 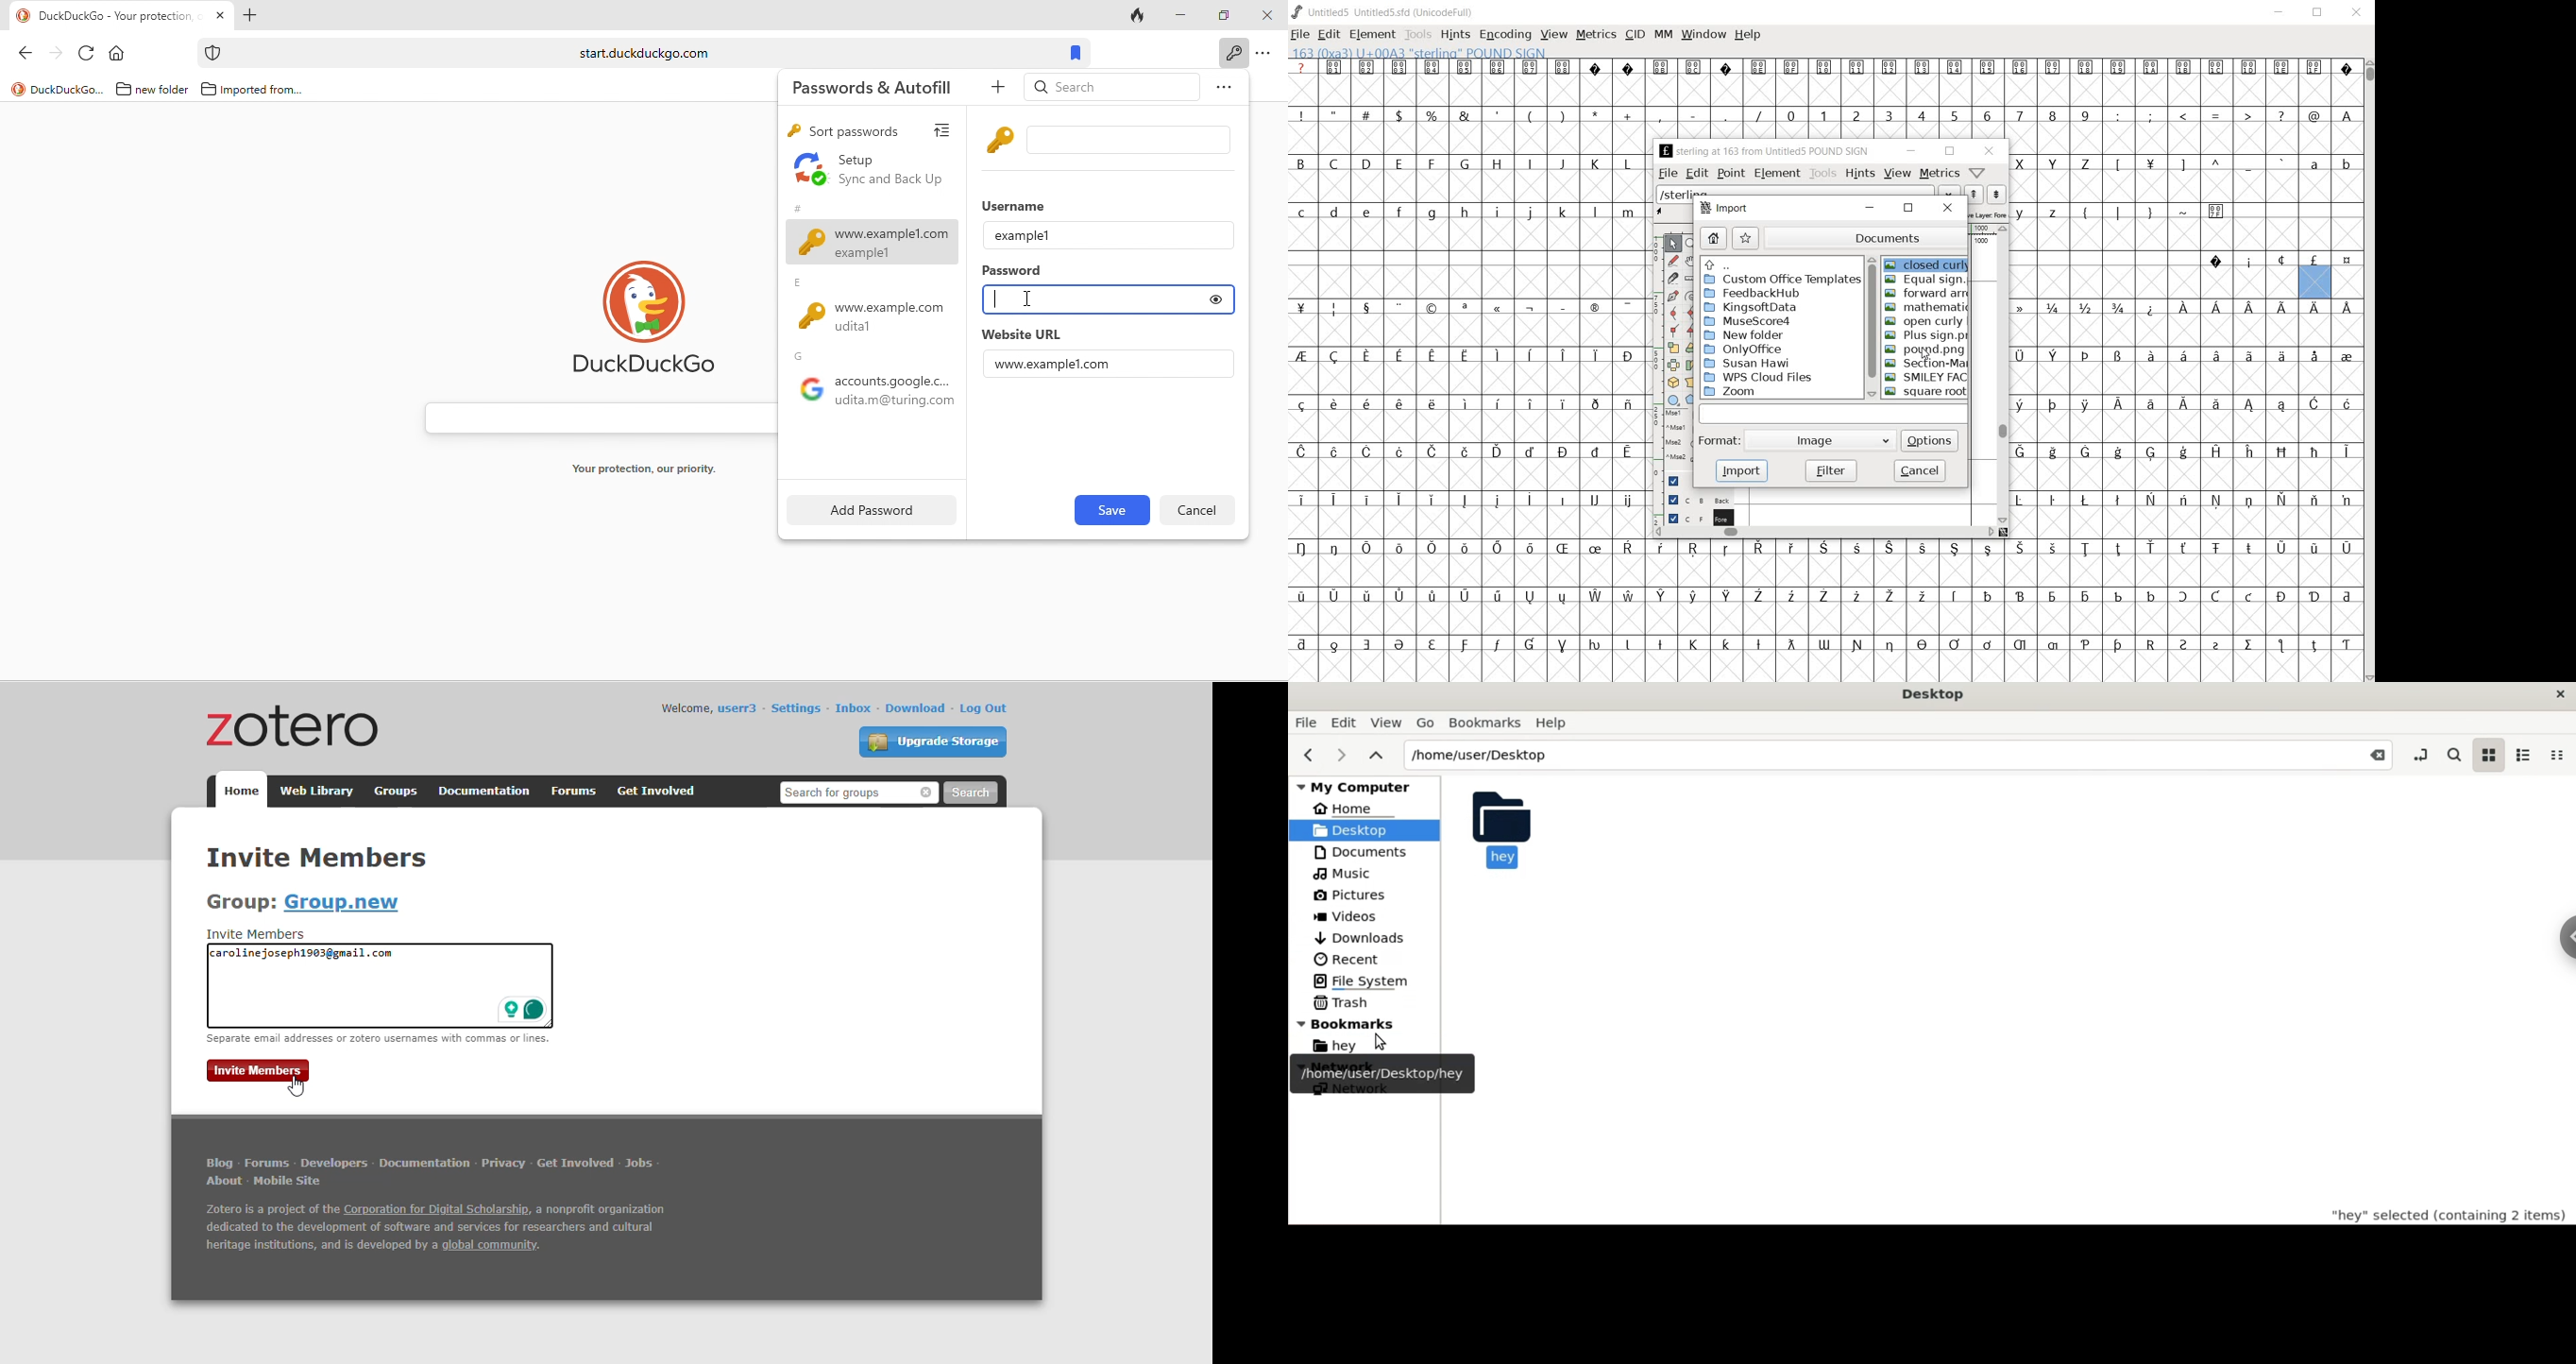 I want to click on F, so click(x=1431, y=164).